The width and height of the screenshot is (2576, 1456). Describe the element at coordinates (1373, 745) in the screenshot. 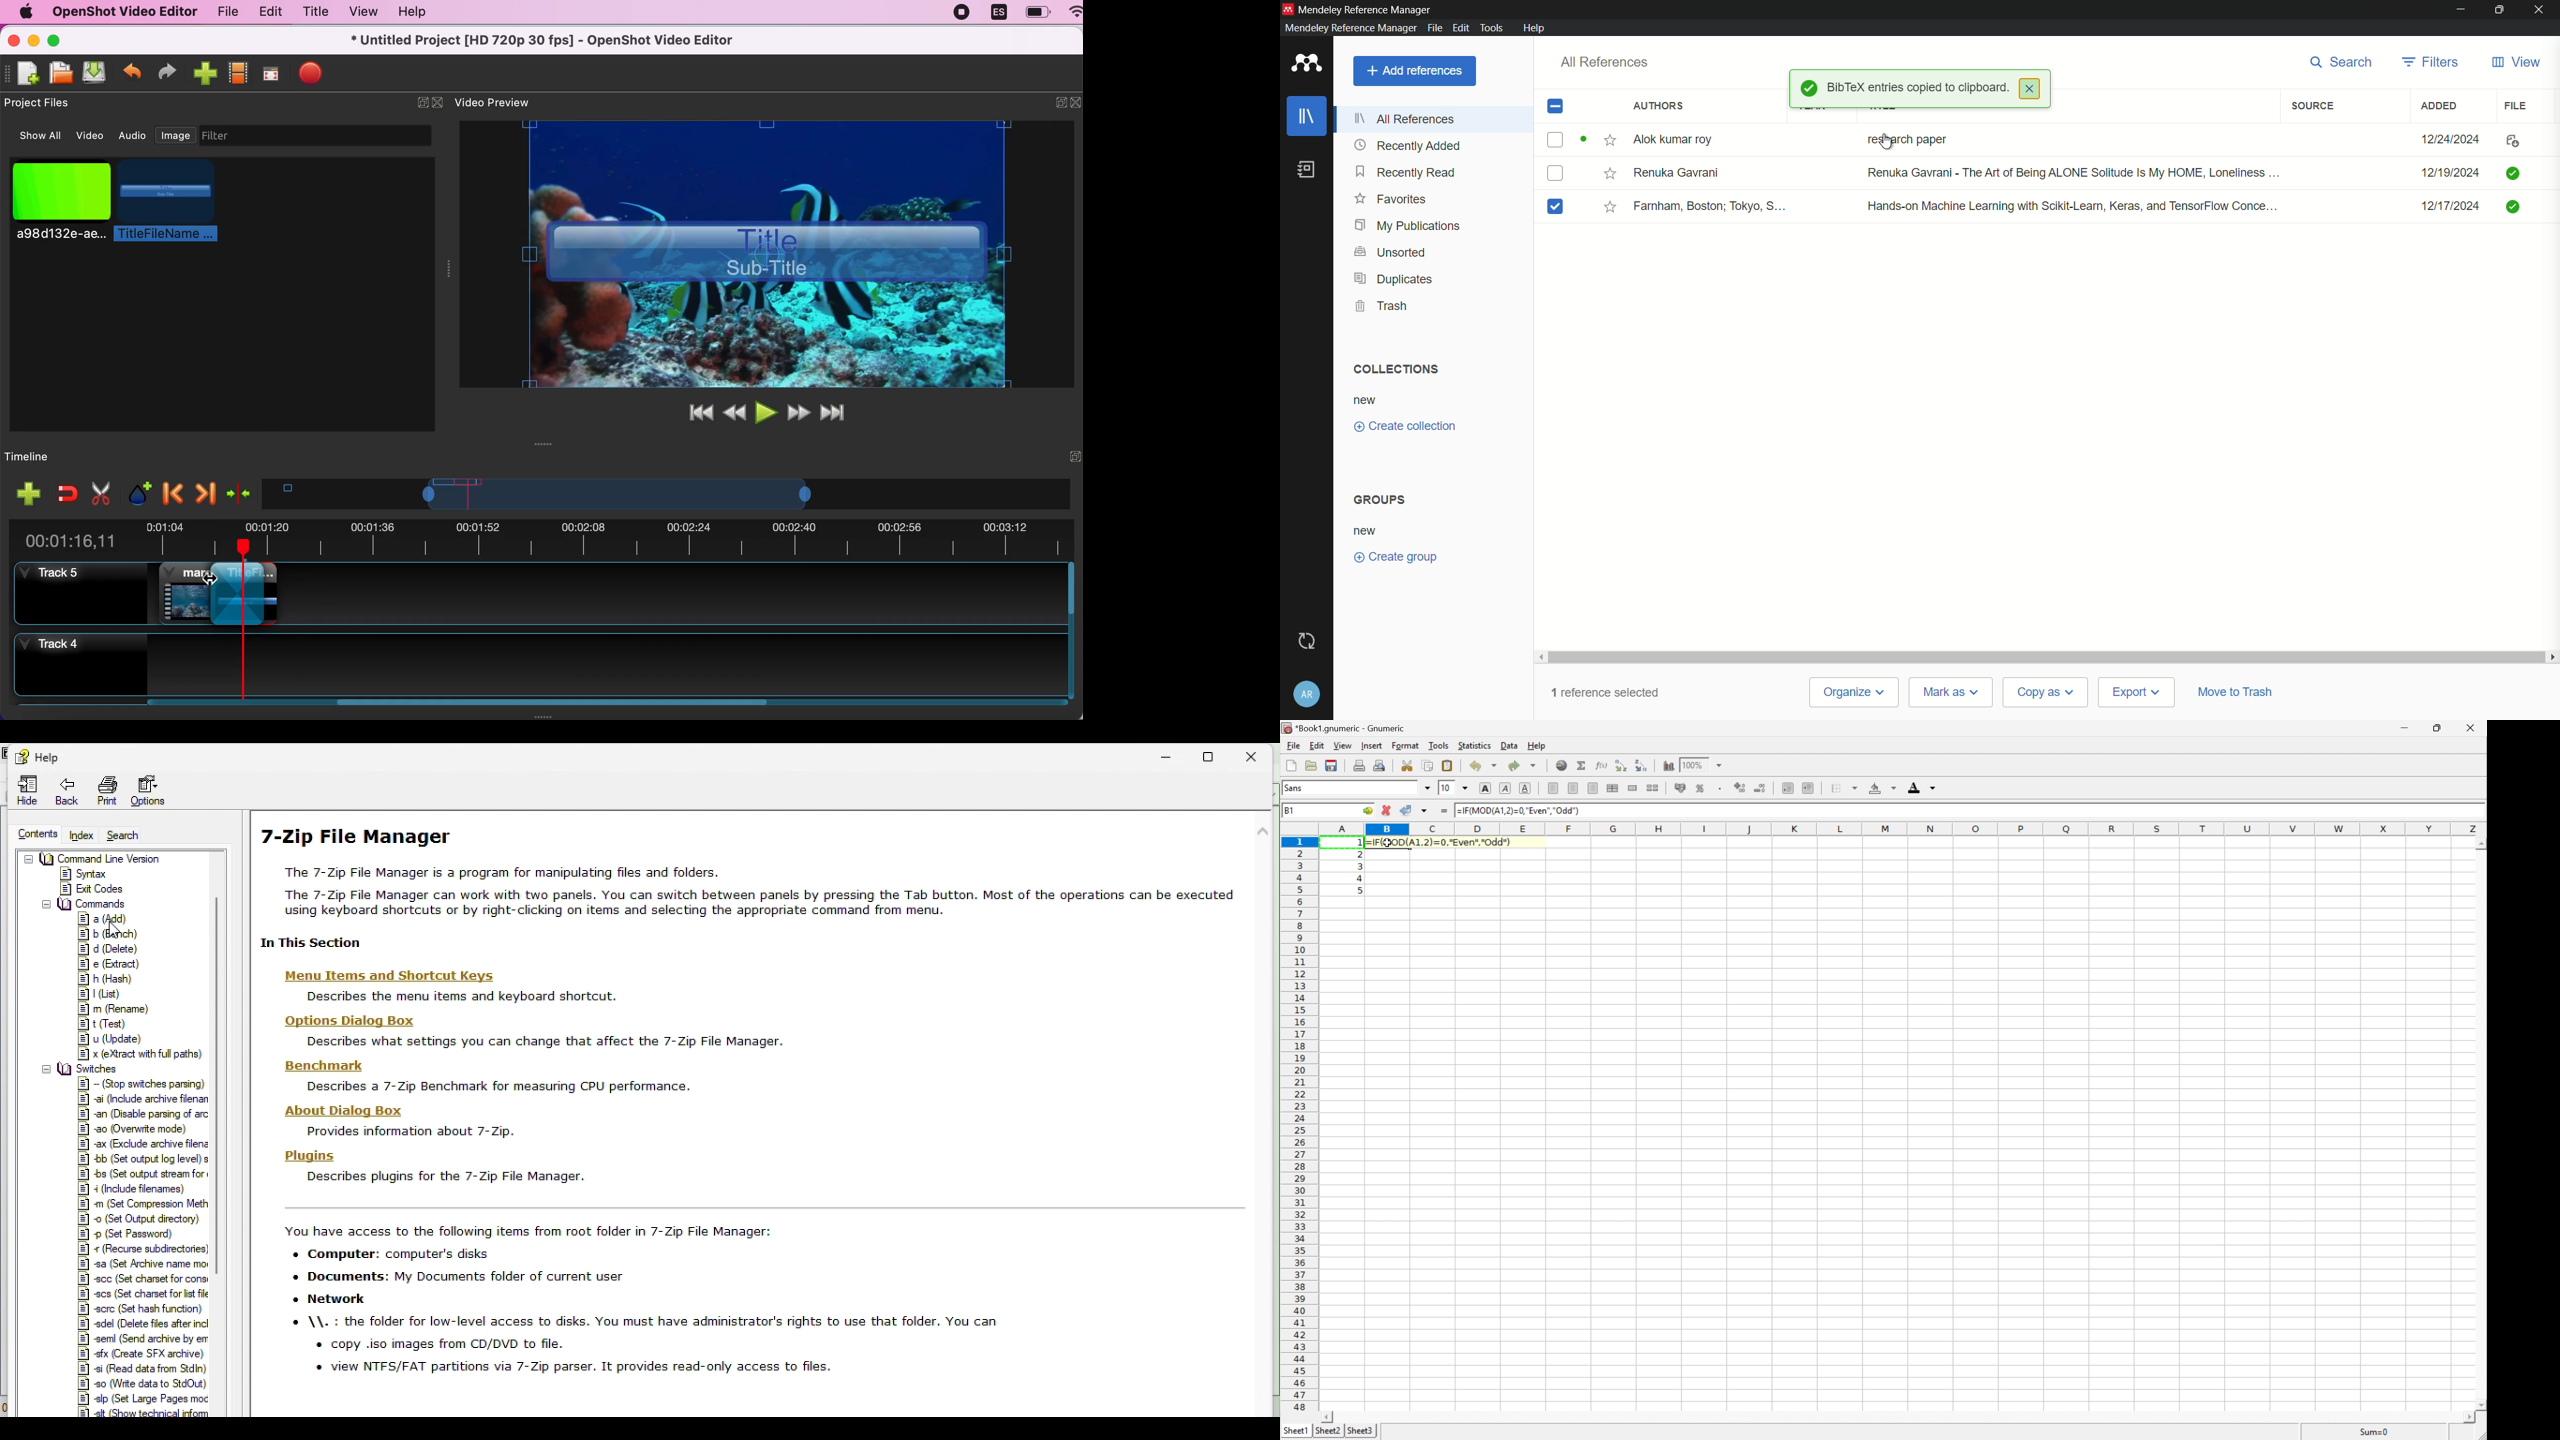

I see `Insert` at that location.